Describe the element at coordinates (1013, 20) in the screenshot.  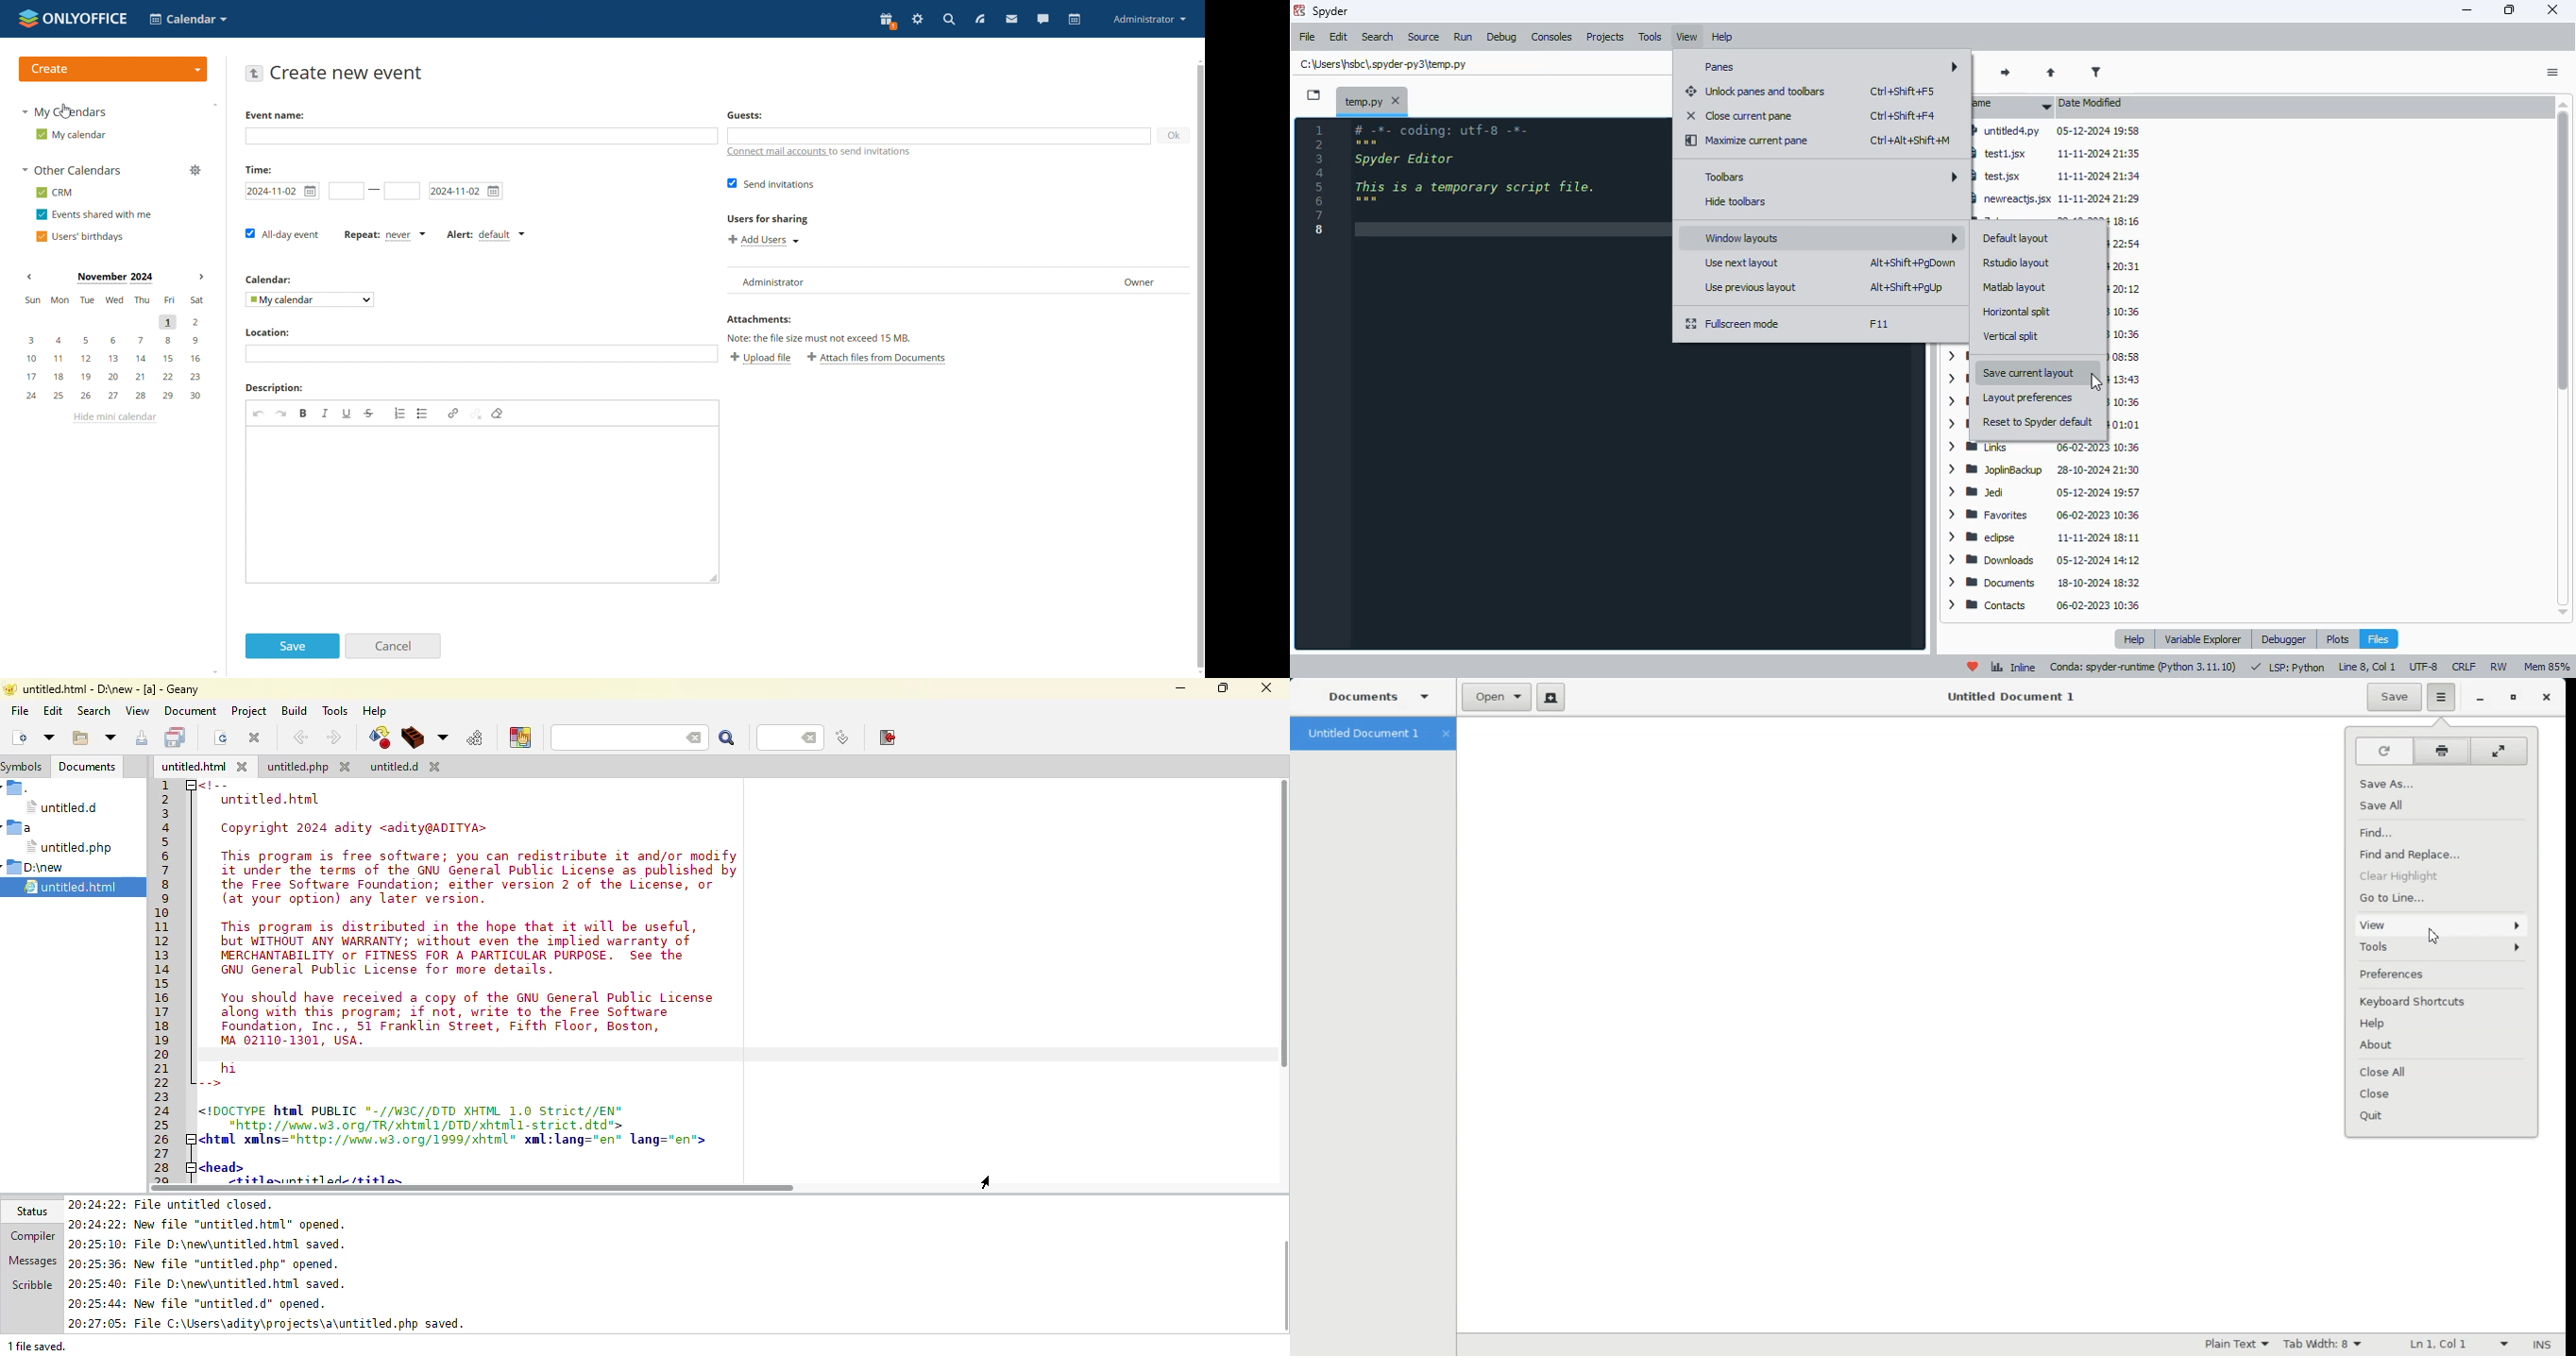
I see `mail` at that location.